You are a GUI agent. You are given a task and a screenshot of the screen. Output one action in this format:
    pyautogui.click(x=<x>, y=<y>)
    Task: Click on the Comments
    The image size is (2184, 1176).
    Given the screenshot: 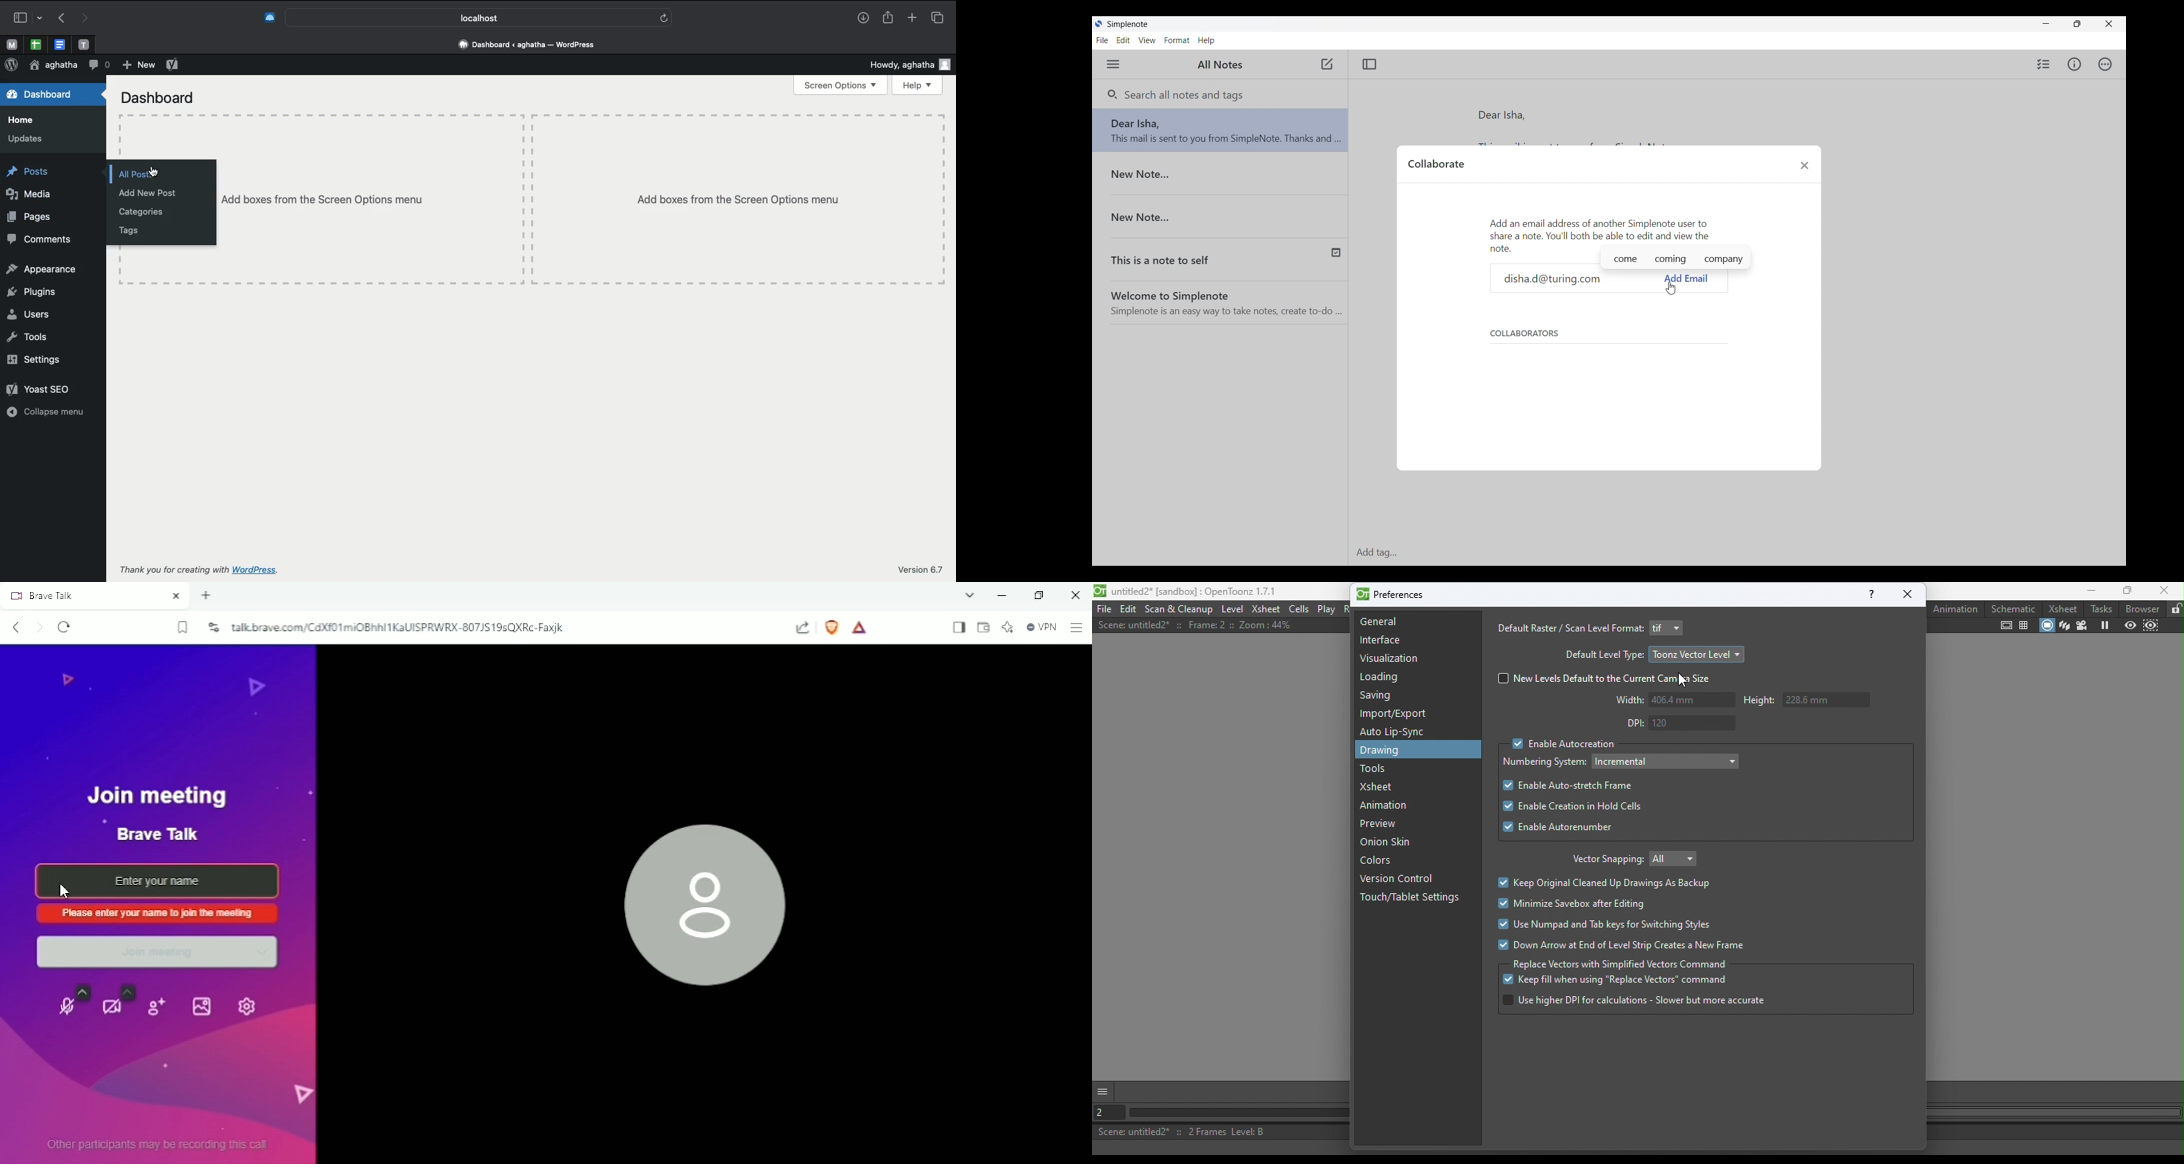 What is the action you would take?
    pyautogui.click(x=38, y=239)
    